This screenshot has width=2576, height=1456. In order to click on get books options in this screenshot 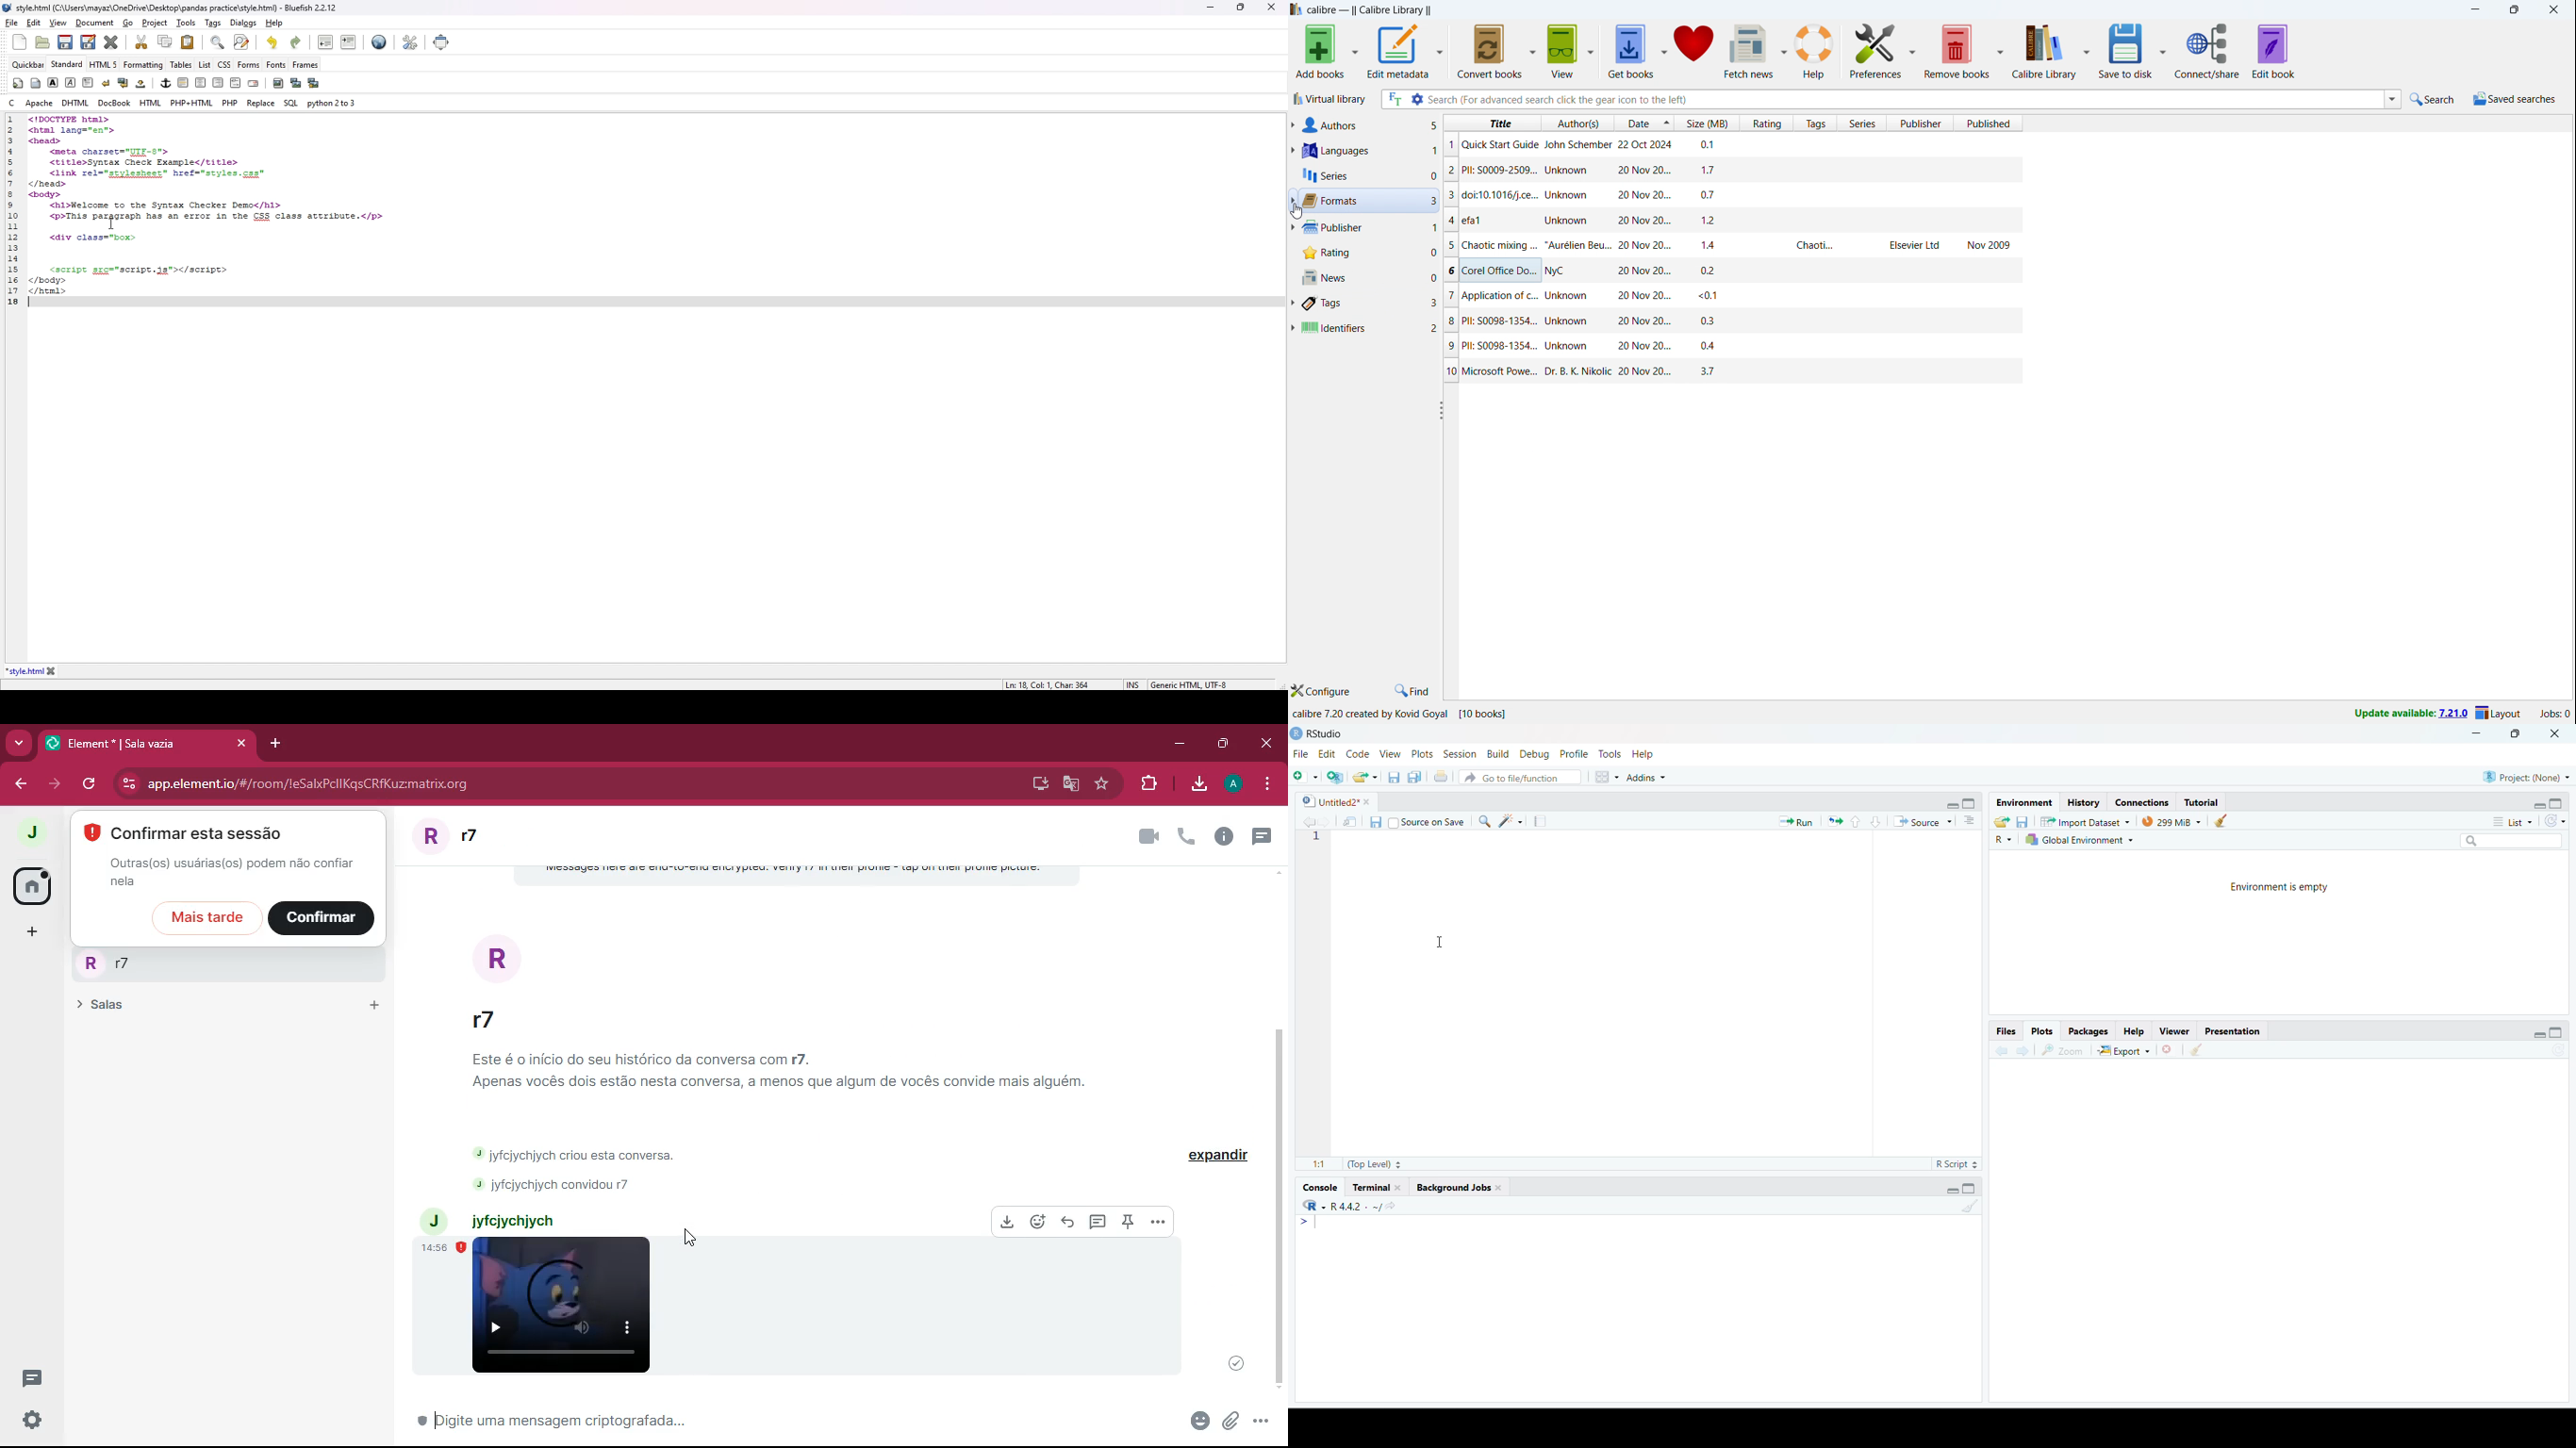, I will do `click(1665, 50)`.